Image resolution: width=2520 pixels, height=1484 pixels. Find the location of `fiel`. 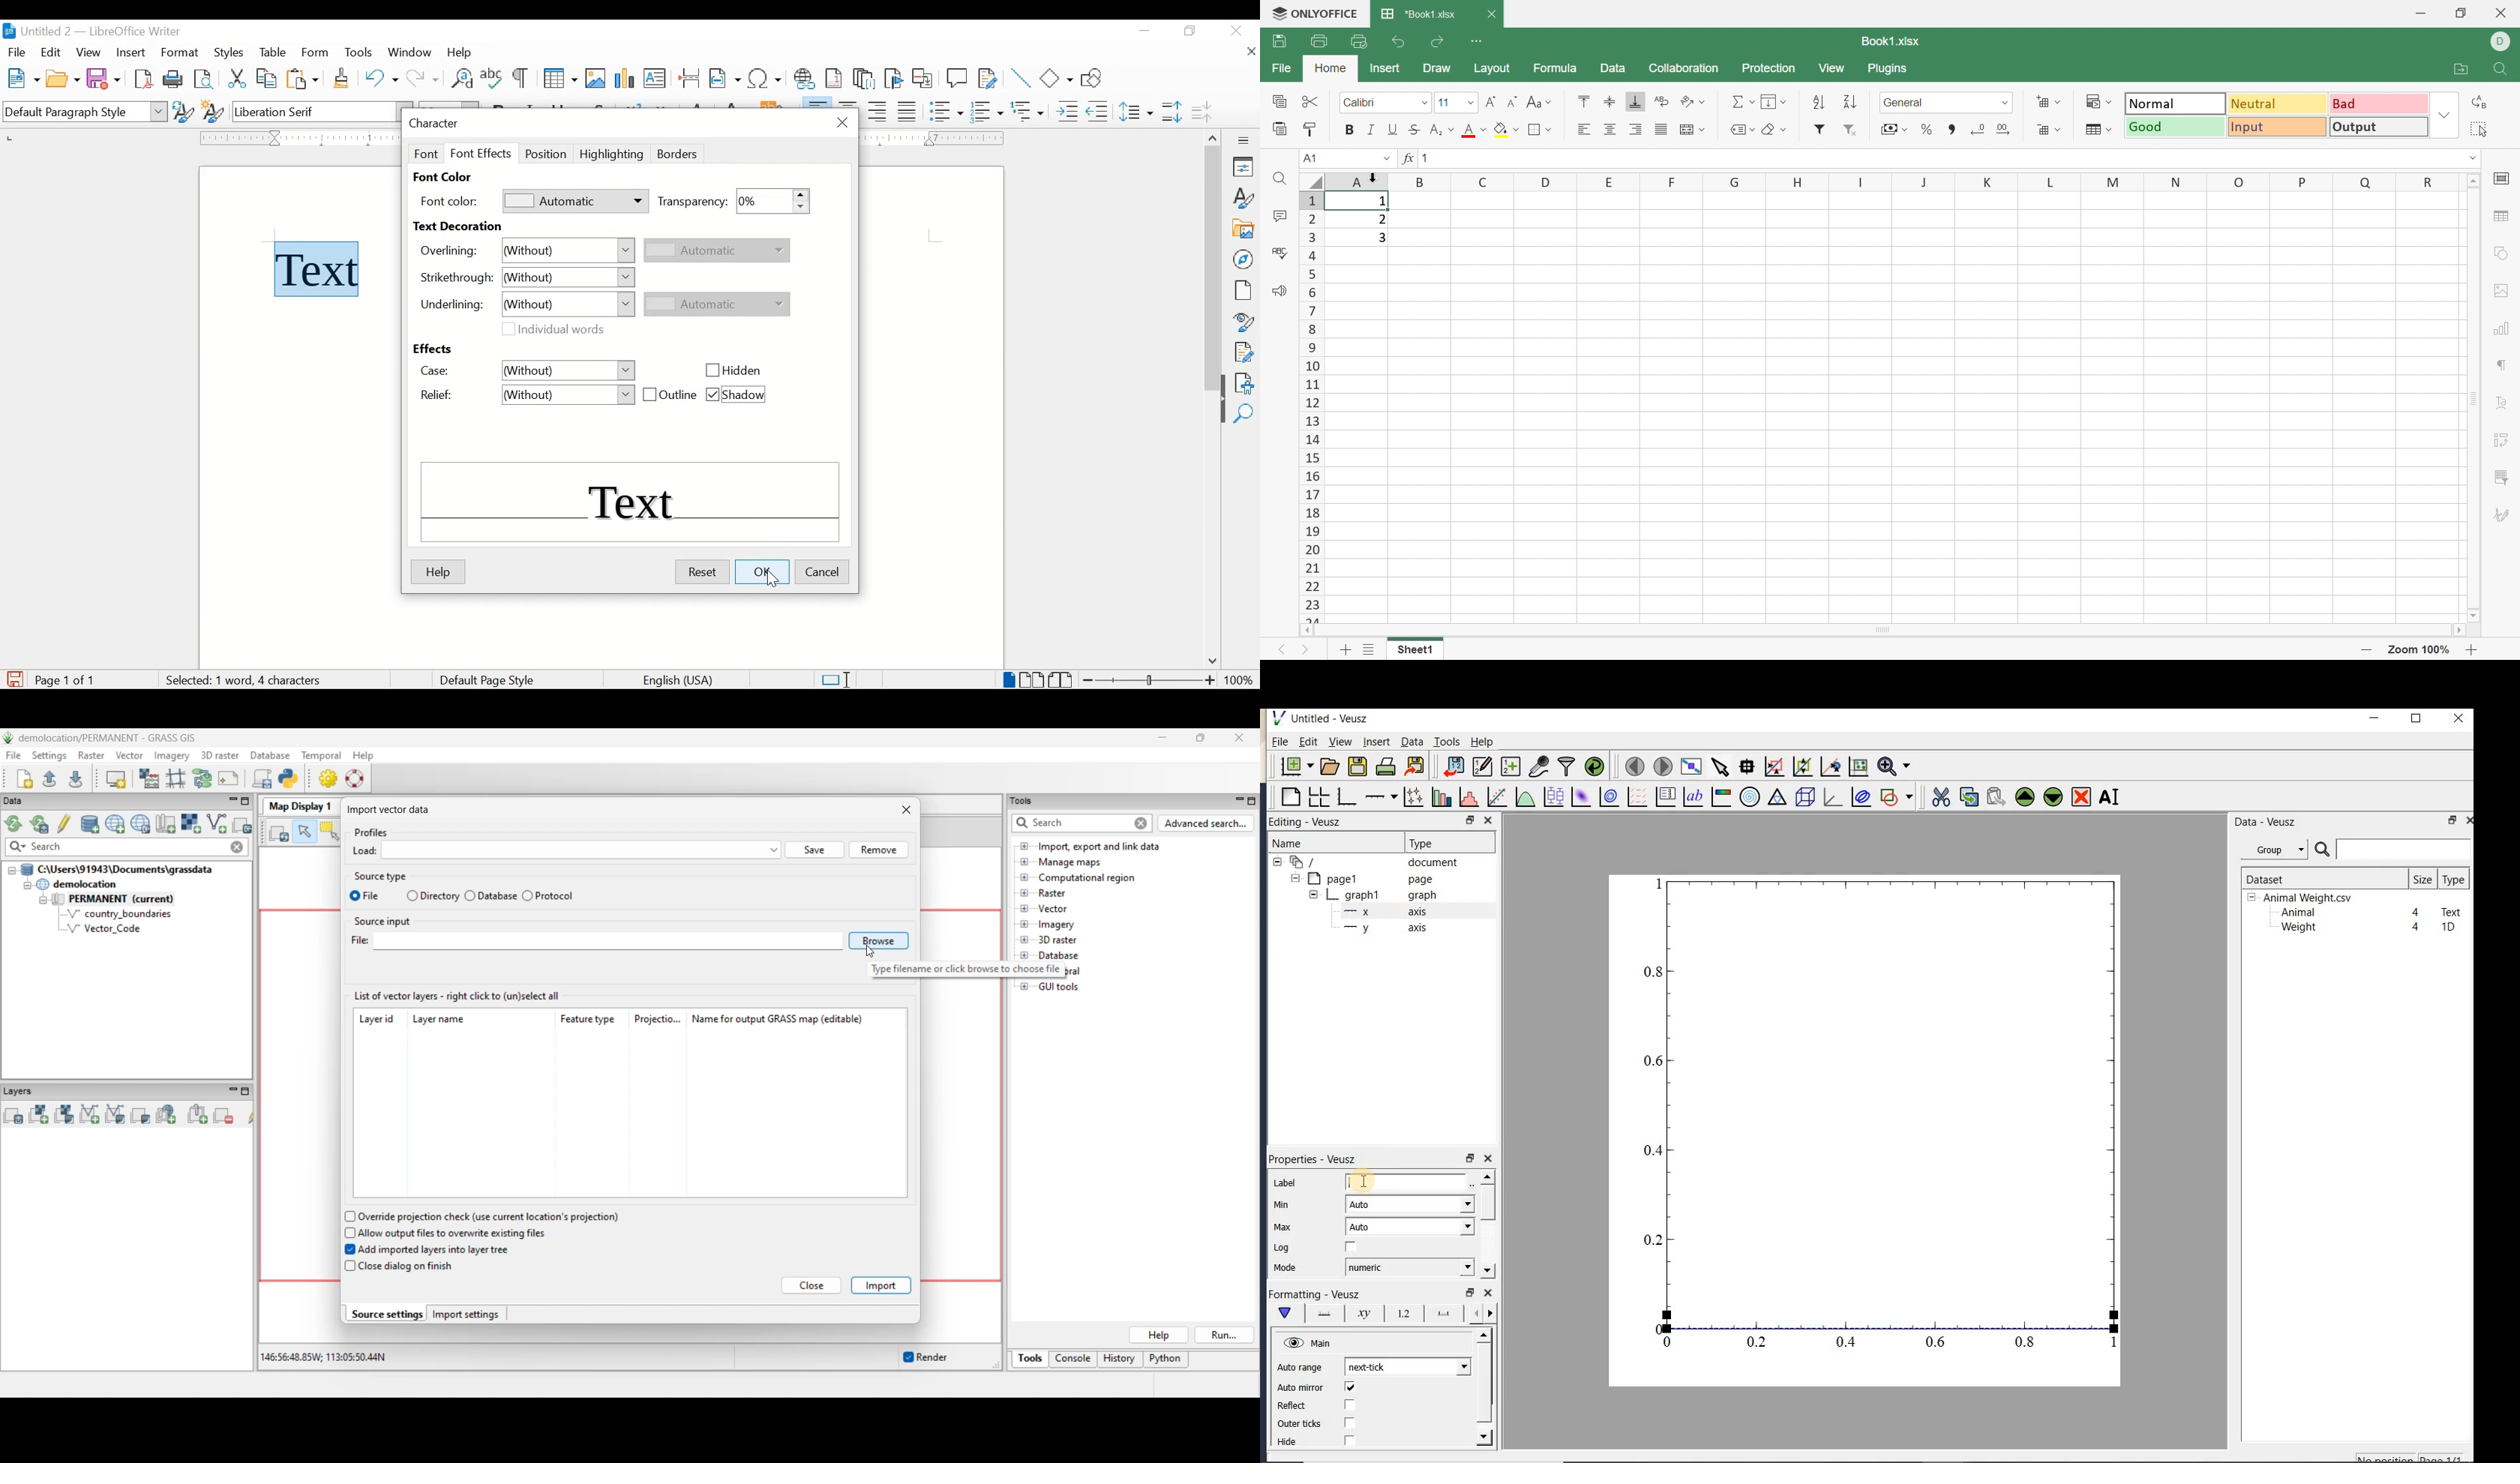

fiel is located at coordinates (17, 53).